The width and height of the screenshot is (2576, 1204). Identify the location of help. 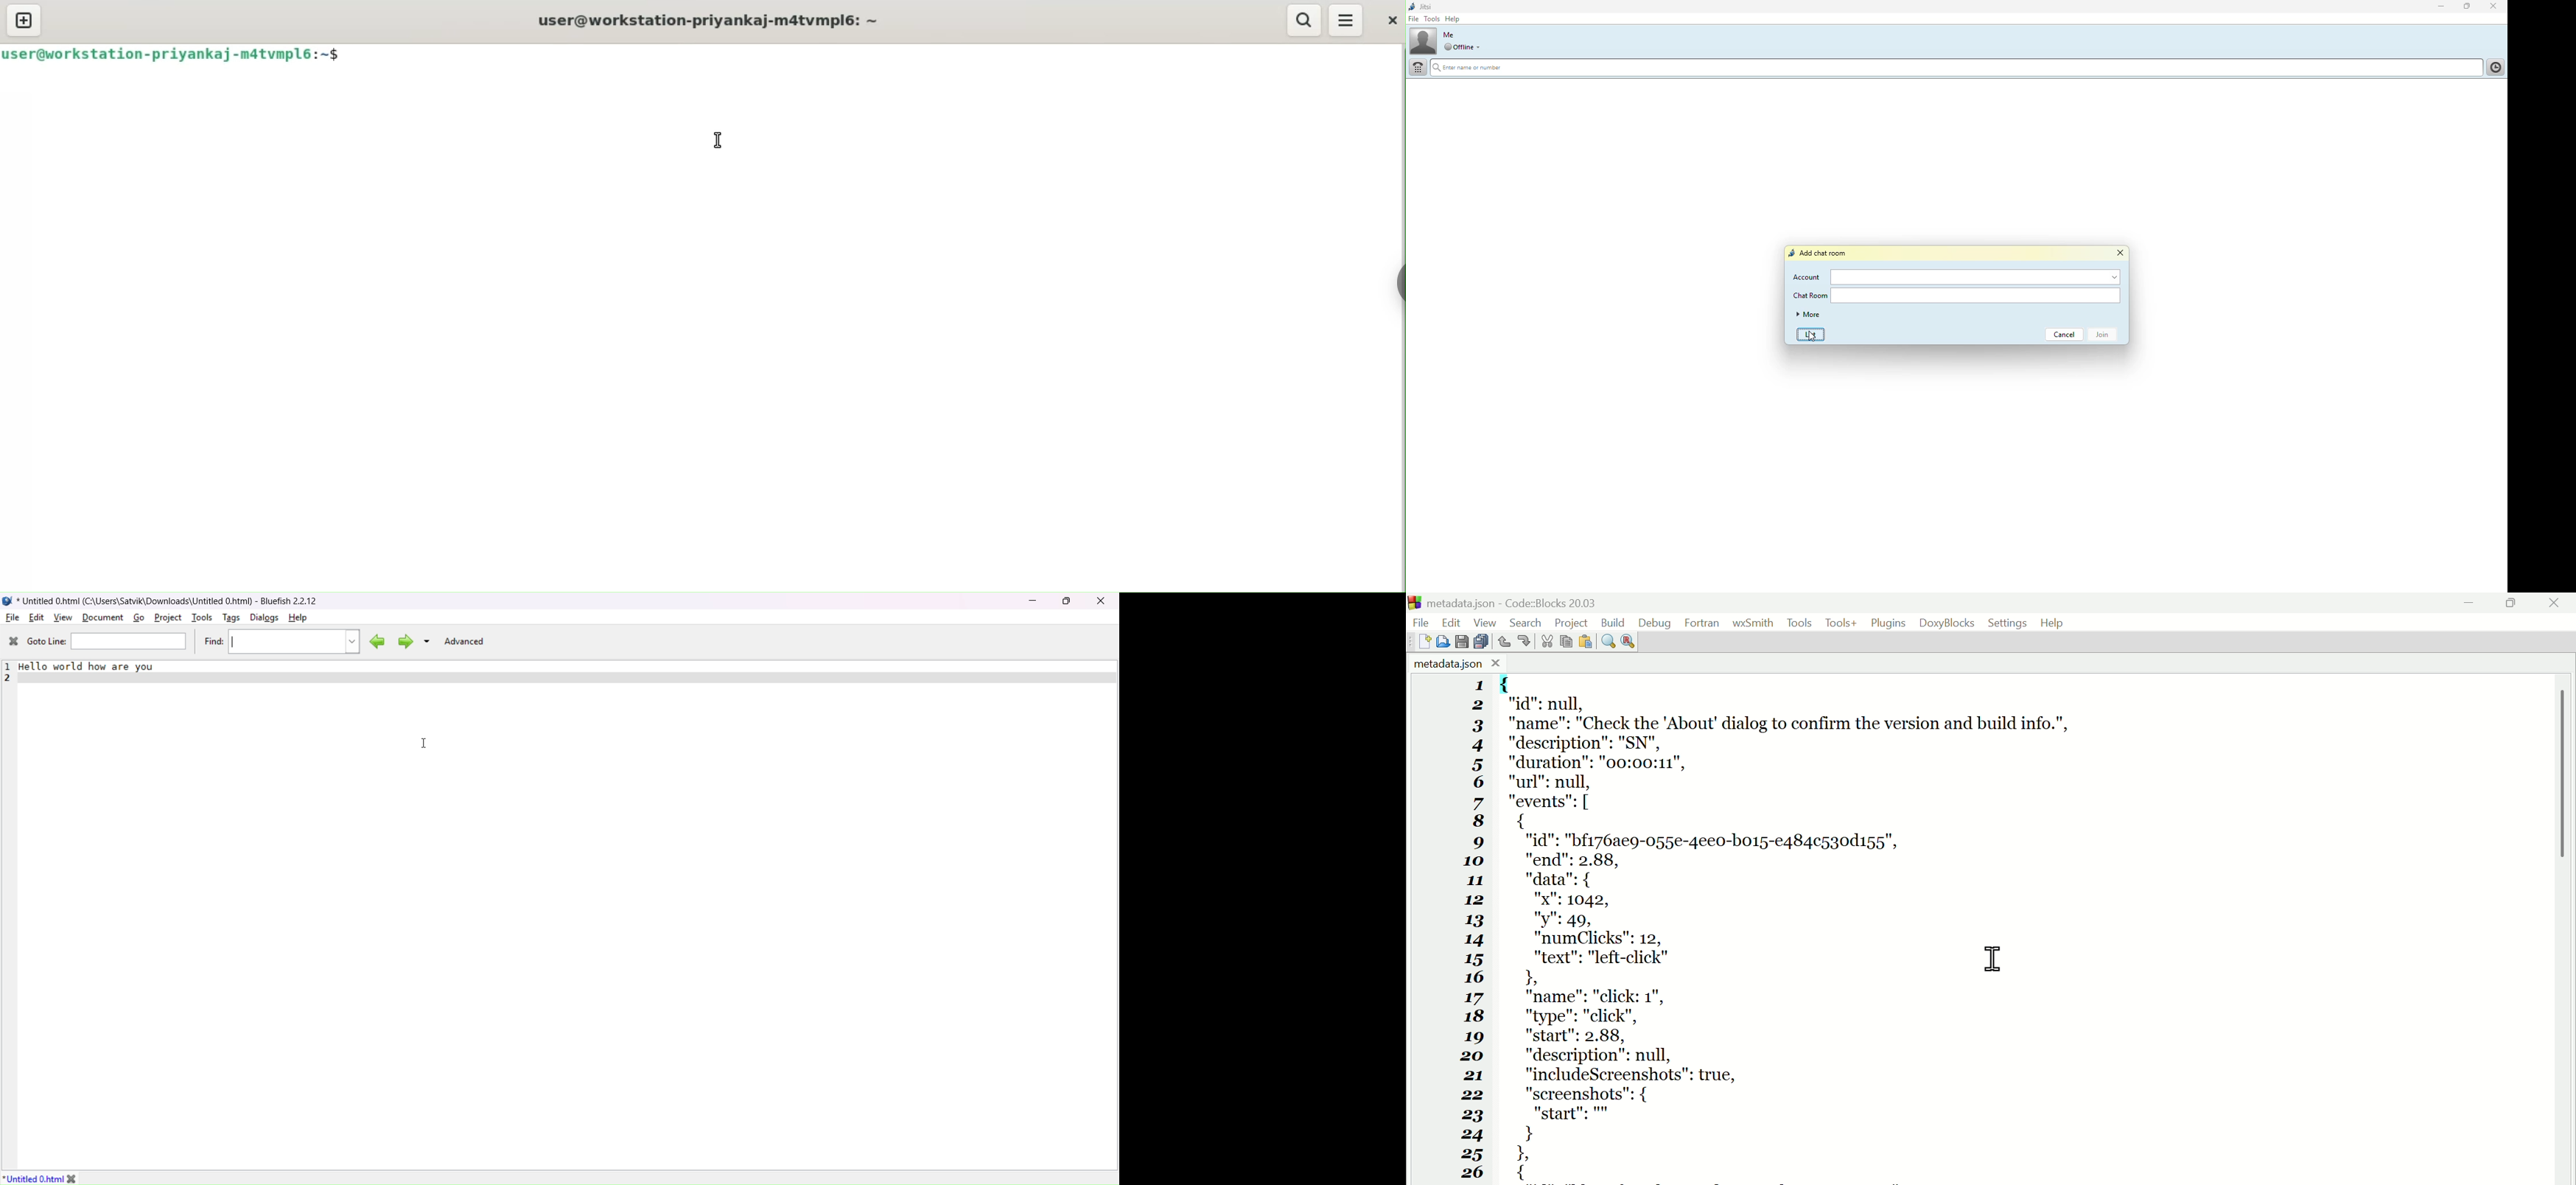
(1452, 18).